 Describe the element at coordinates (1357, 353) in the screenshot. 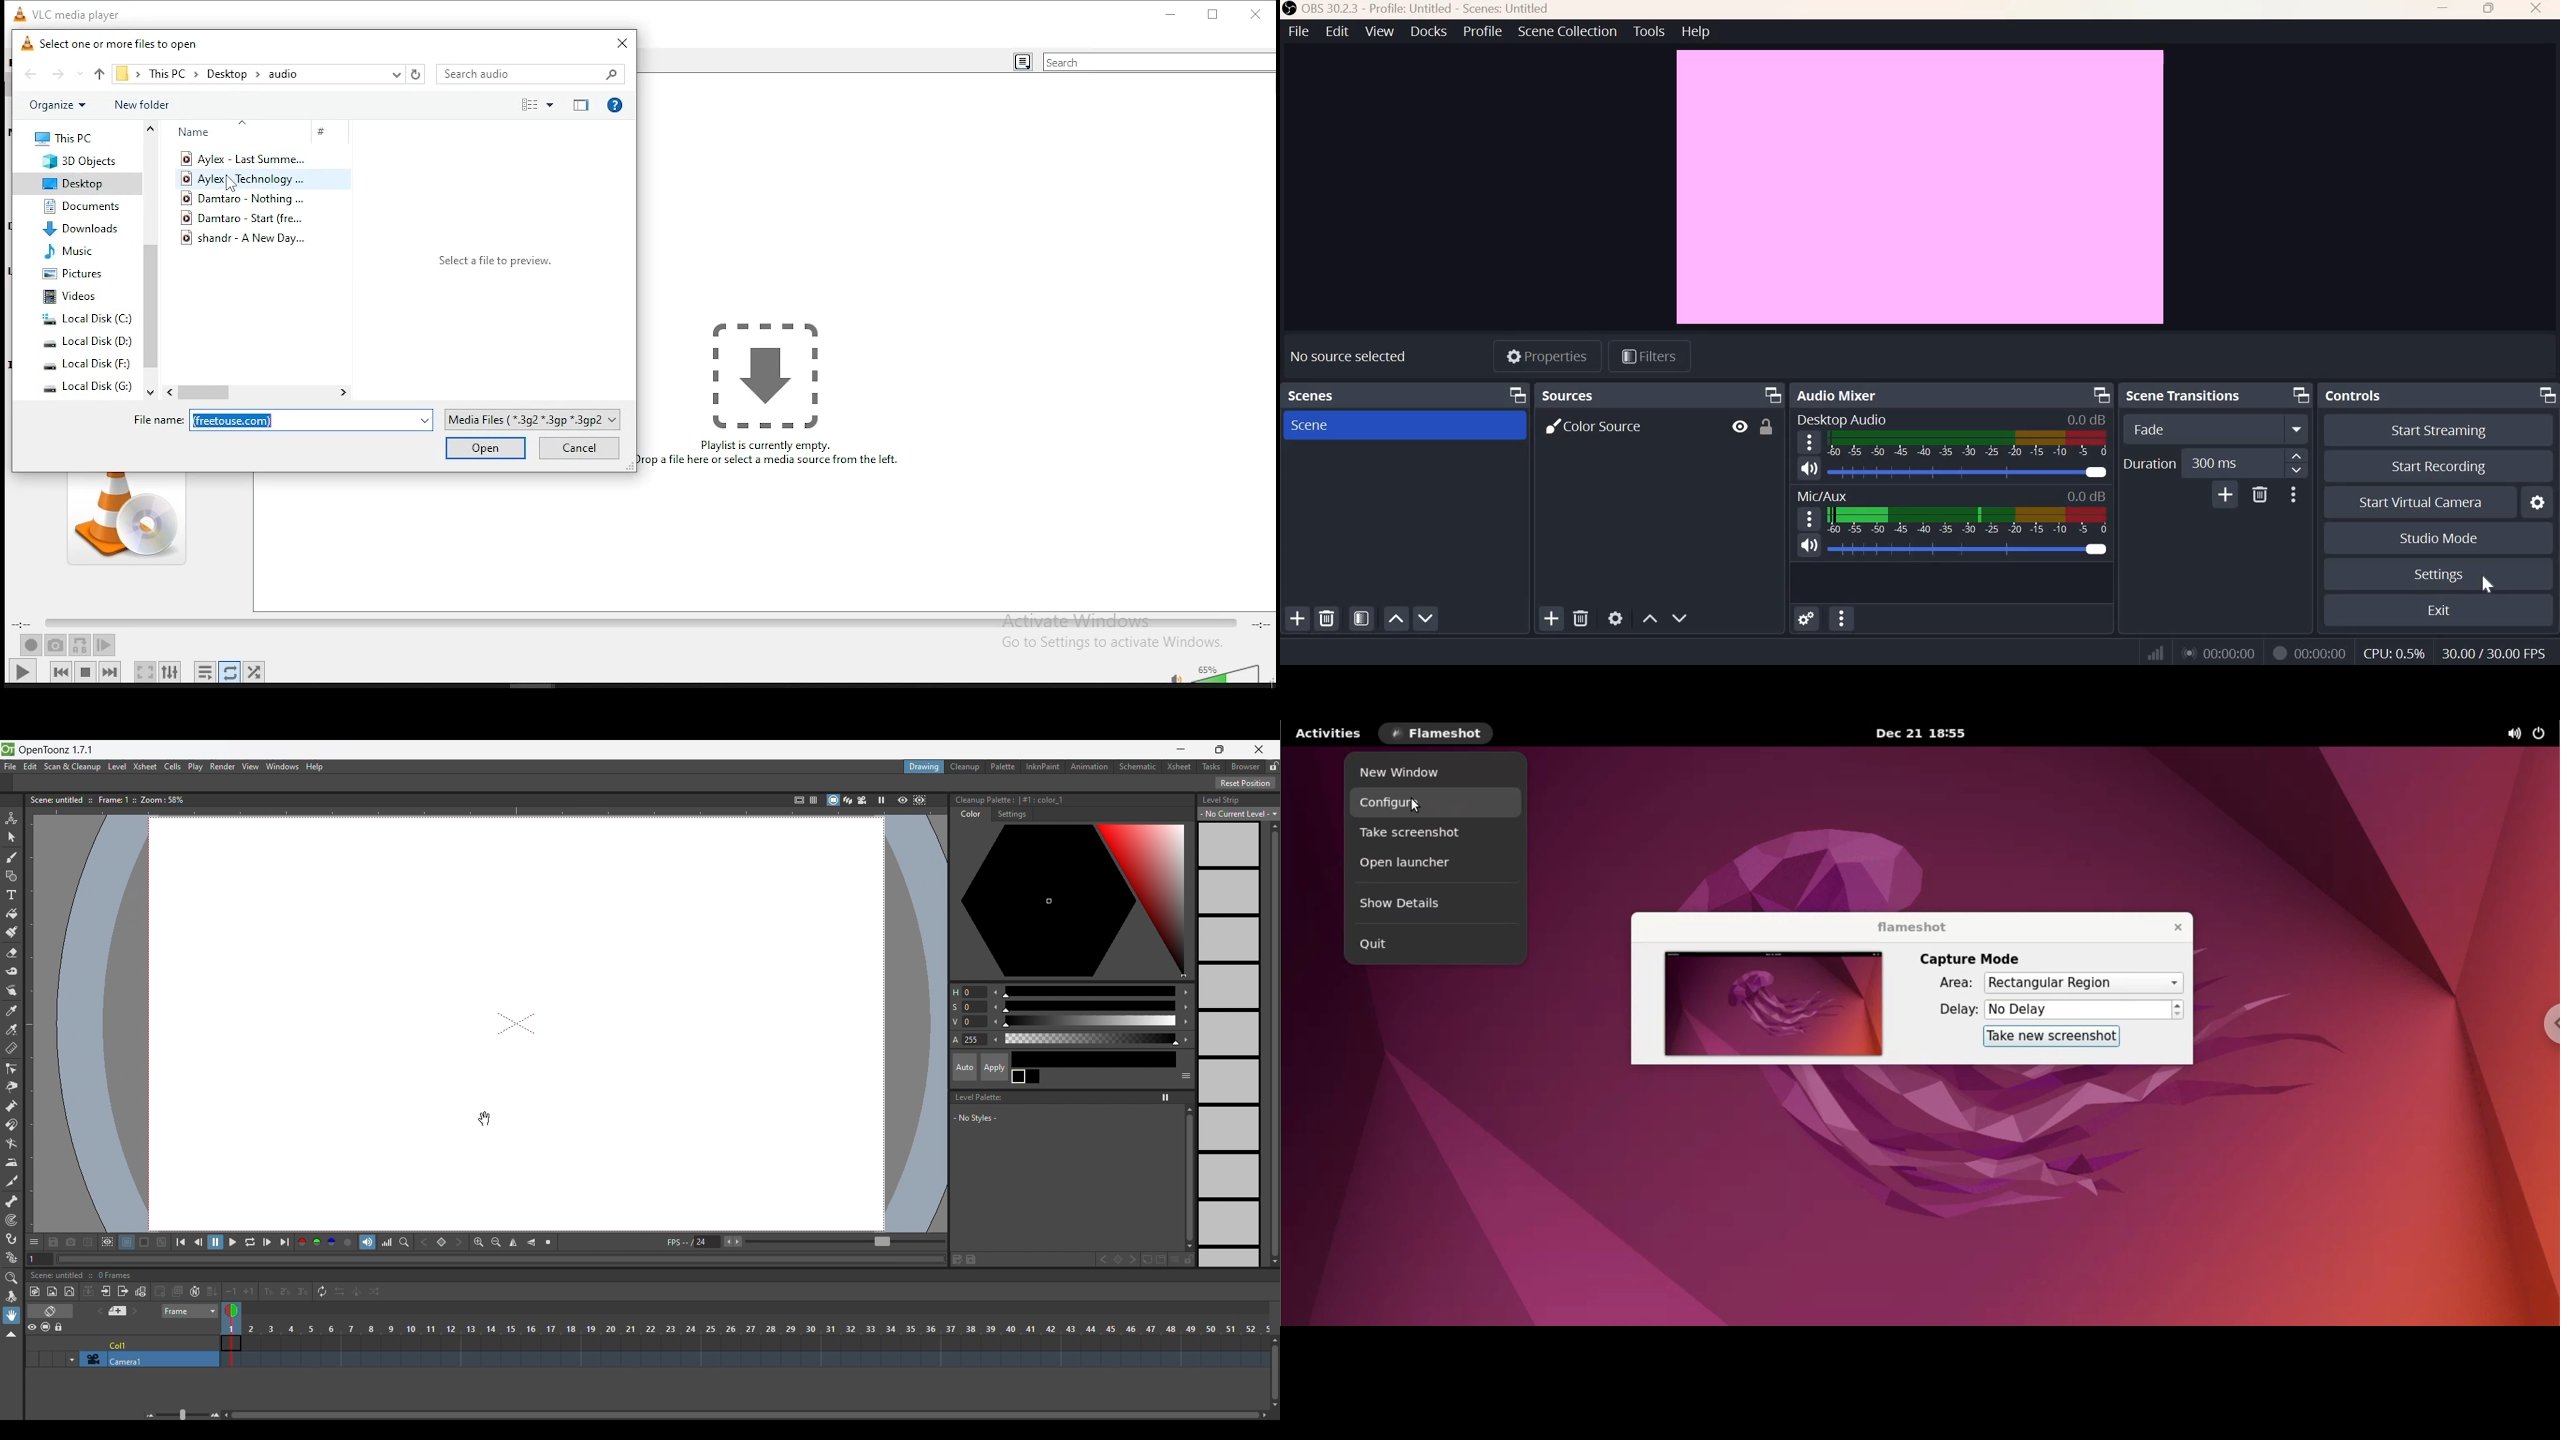

I see `No source selected` at that location.